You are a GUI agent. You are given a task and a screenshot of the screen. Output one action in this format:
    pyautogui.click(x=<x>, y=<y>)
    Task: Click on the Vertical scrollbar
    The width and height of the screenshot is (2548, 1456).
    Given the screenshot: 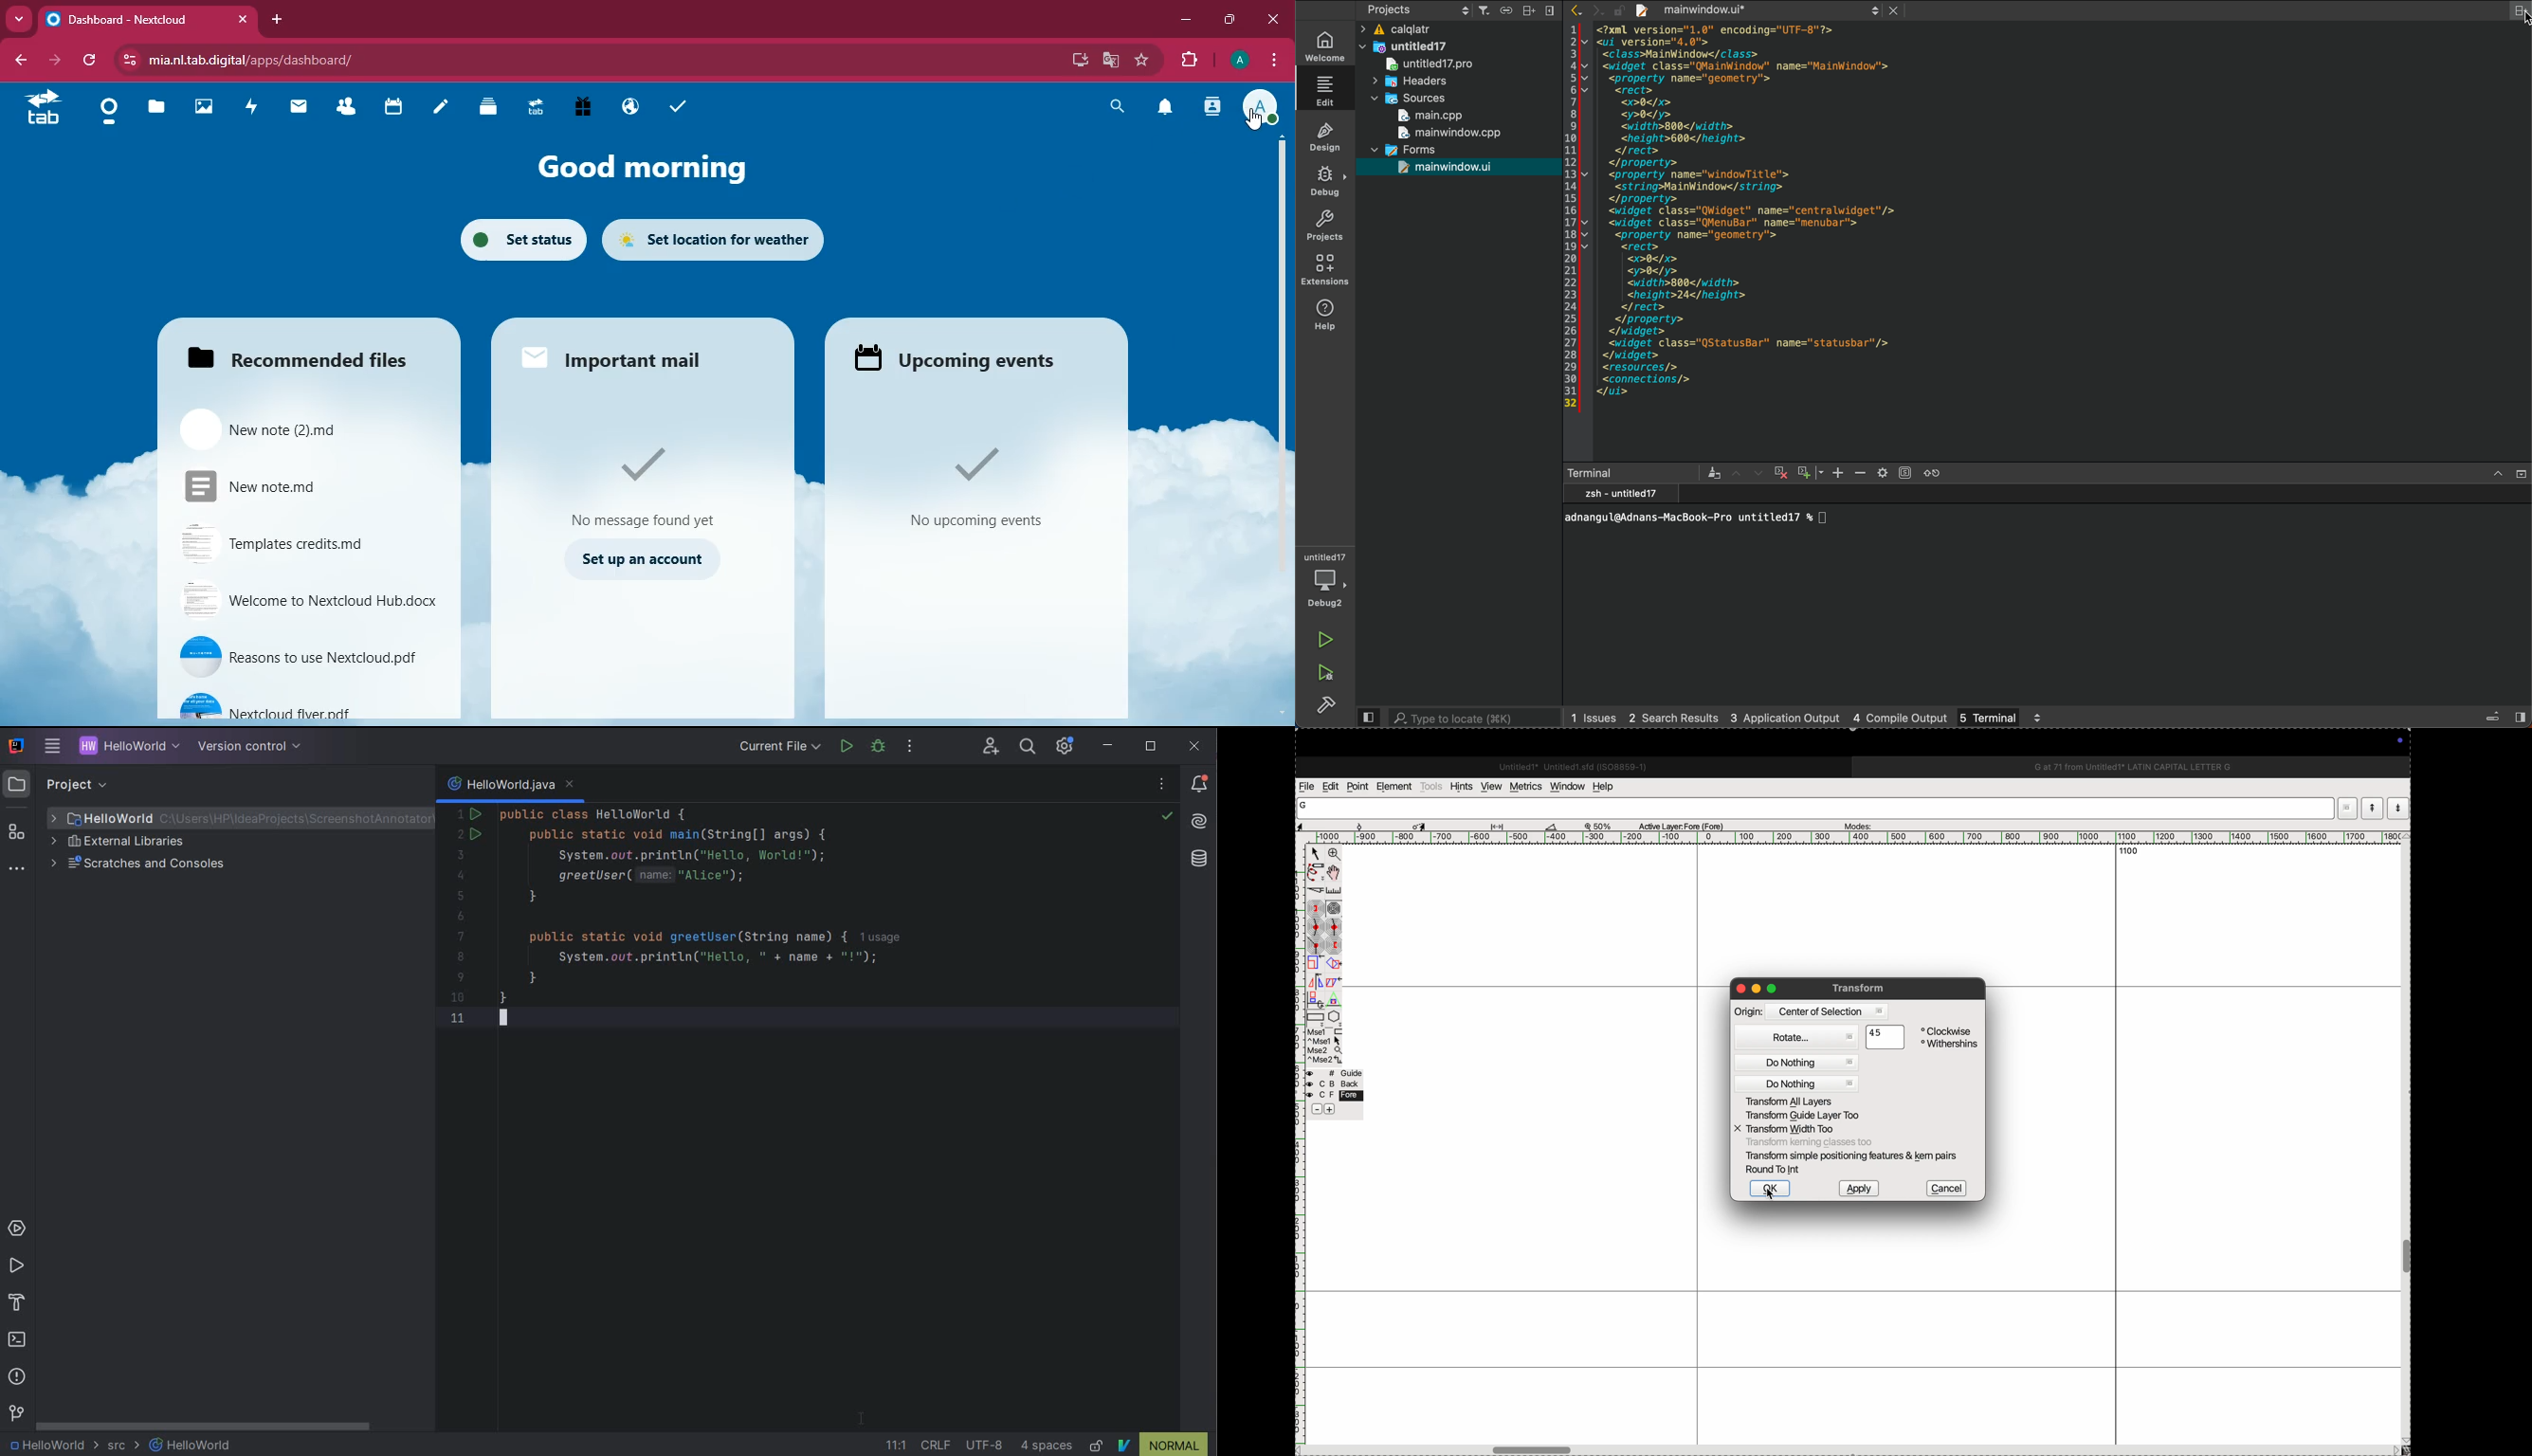 What is the action you would take?
    pyautogui.click(x=1278, y=357)
    